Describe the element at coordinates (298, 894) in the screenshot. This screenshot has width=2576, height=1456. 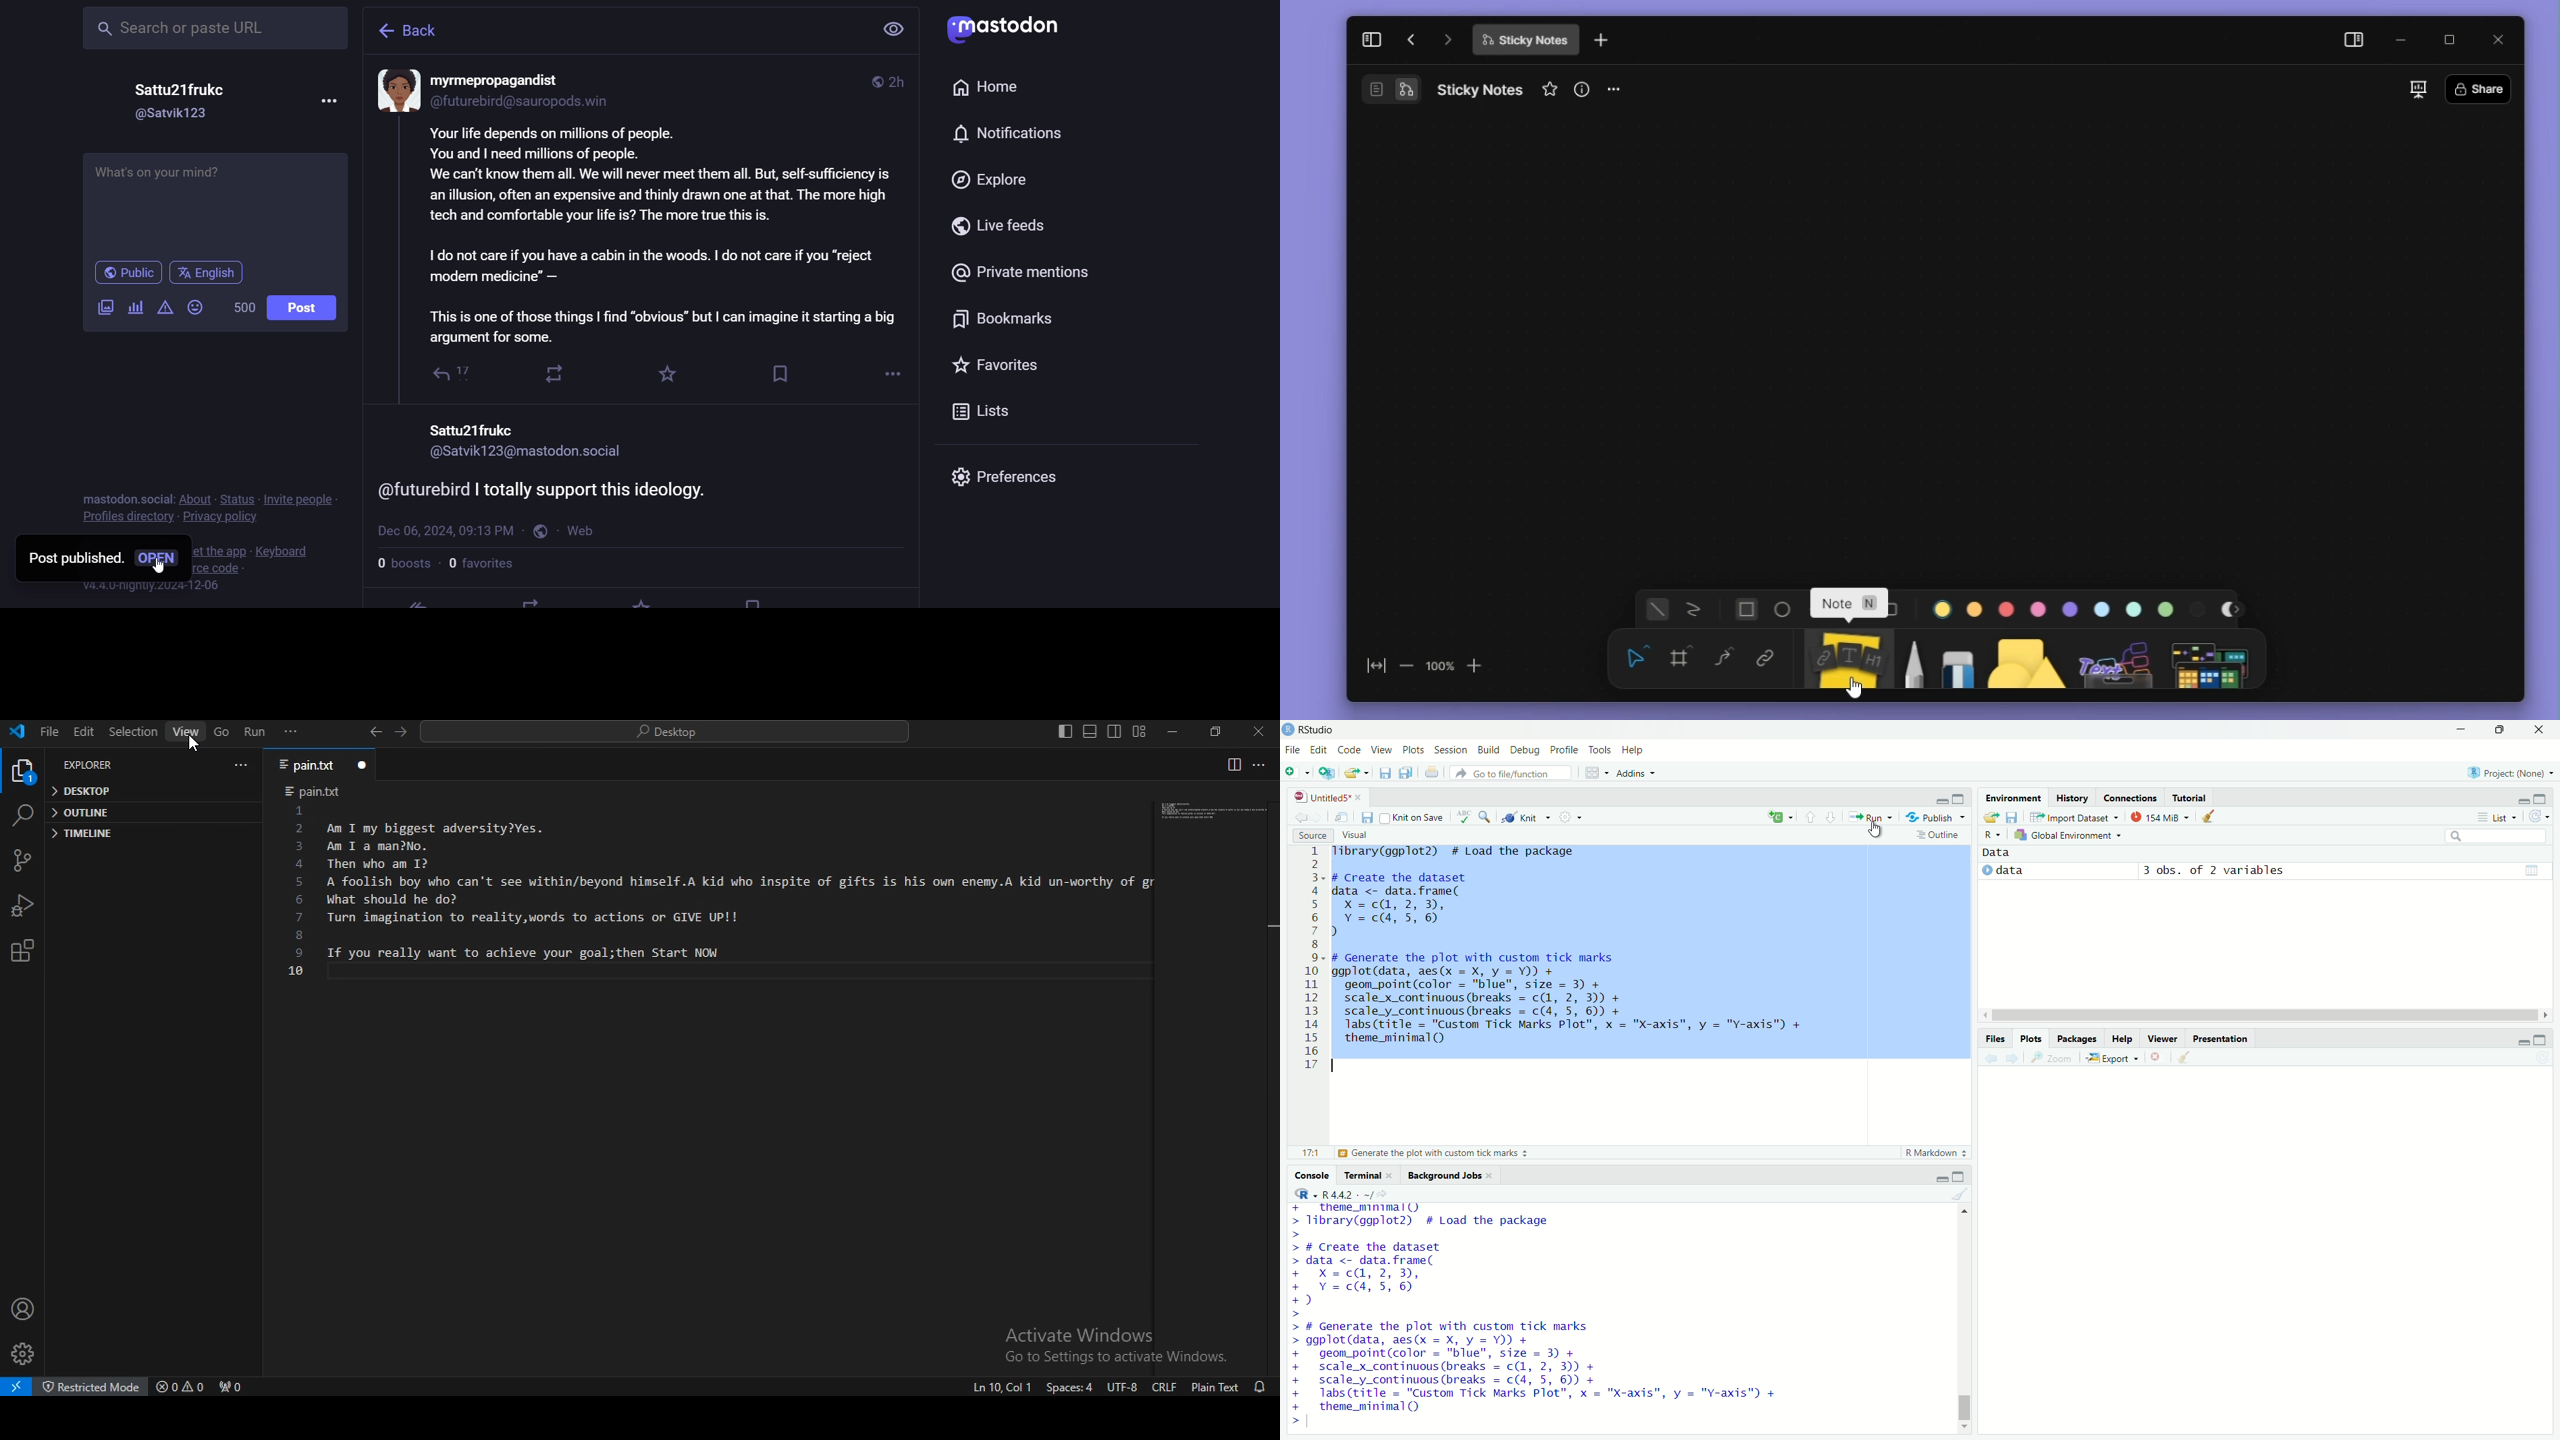
I see `line number` at that location.